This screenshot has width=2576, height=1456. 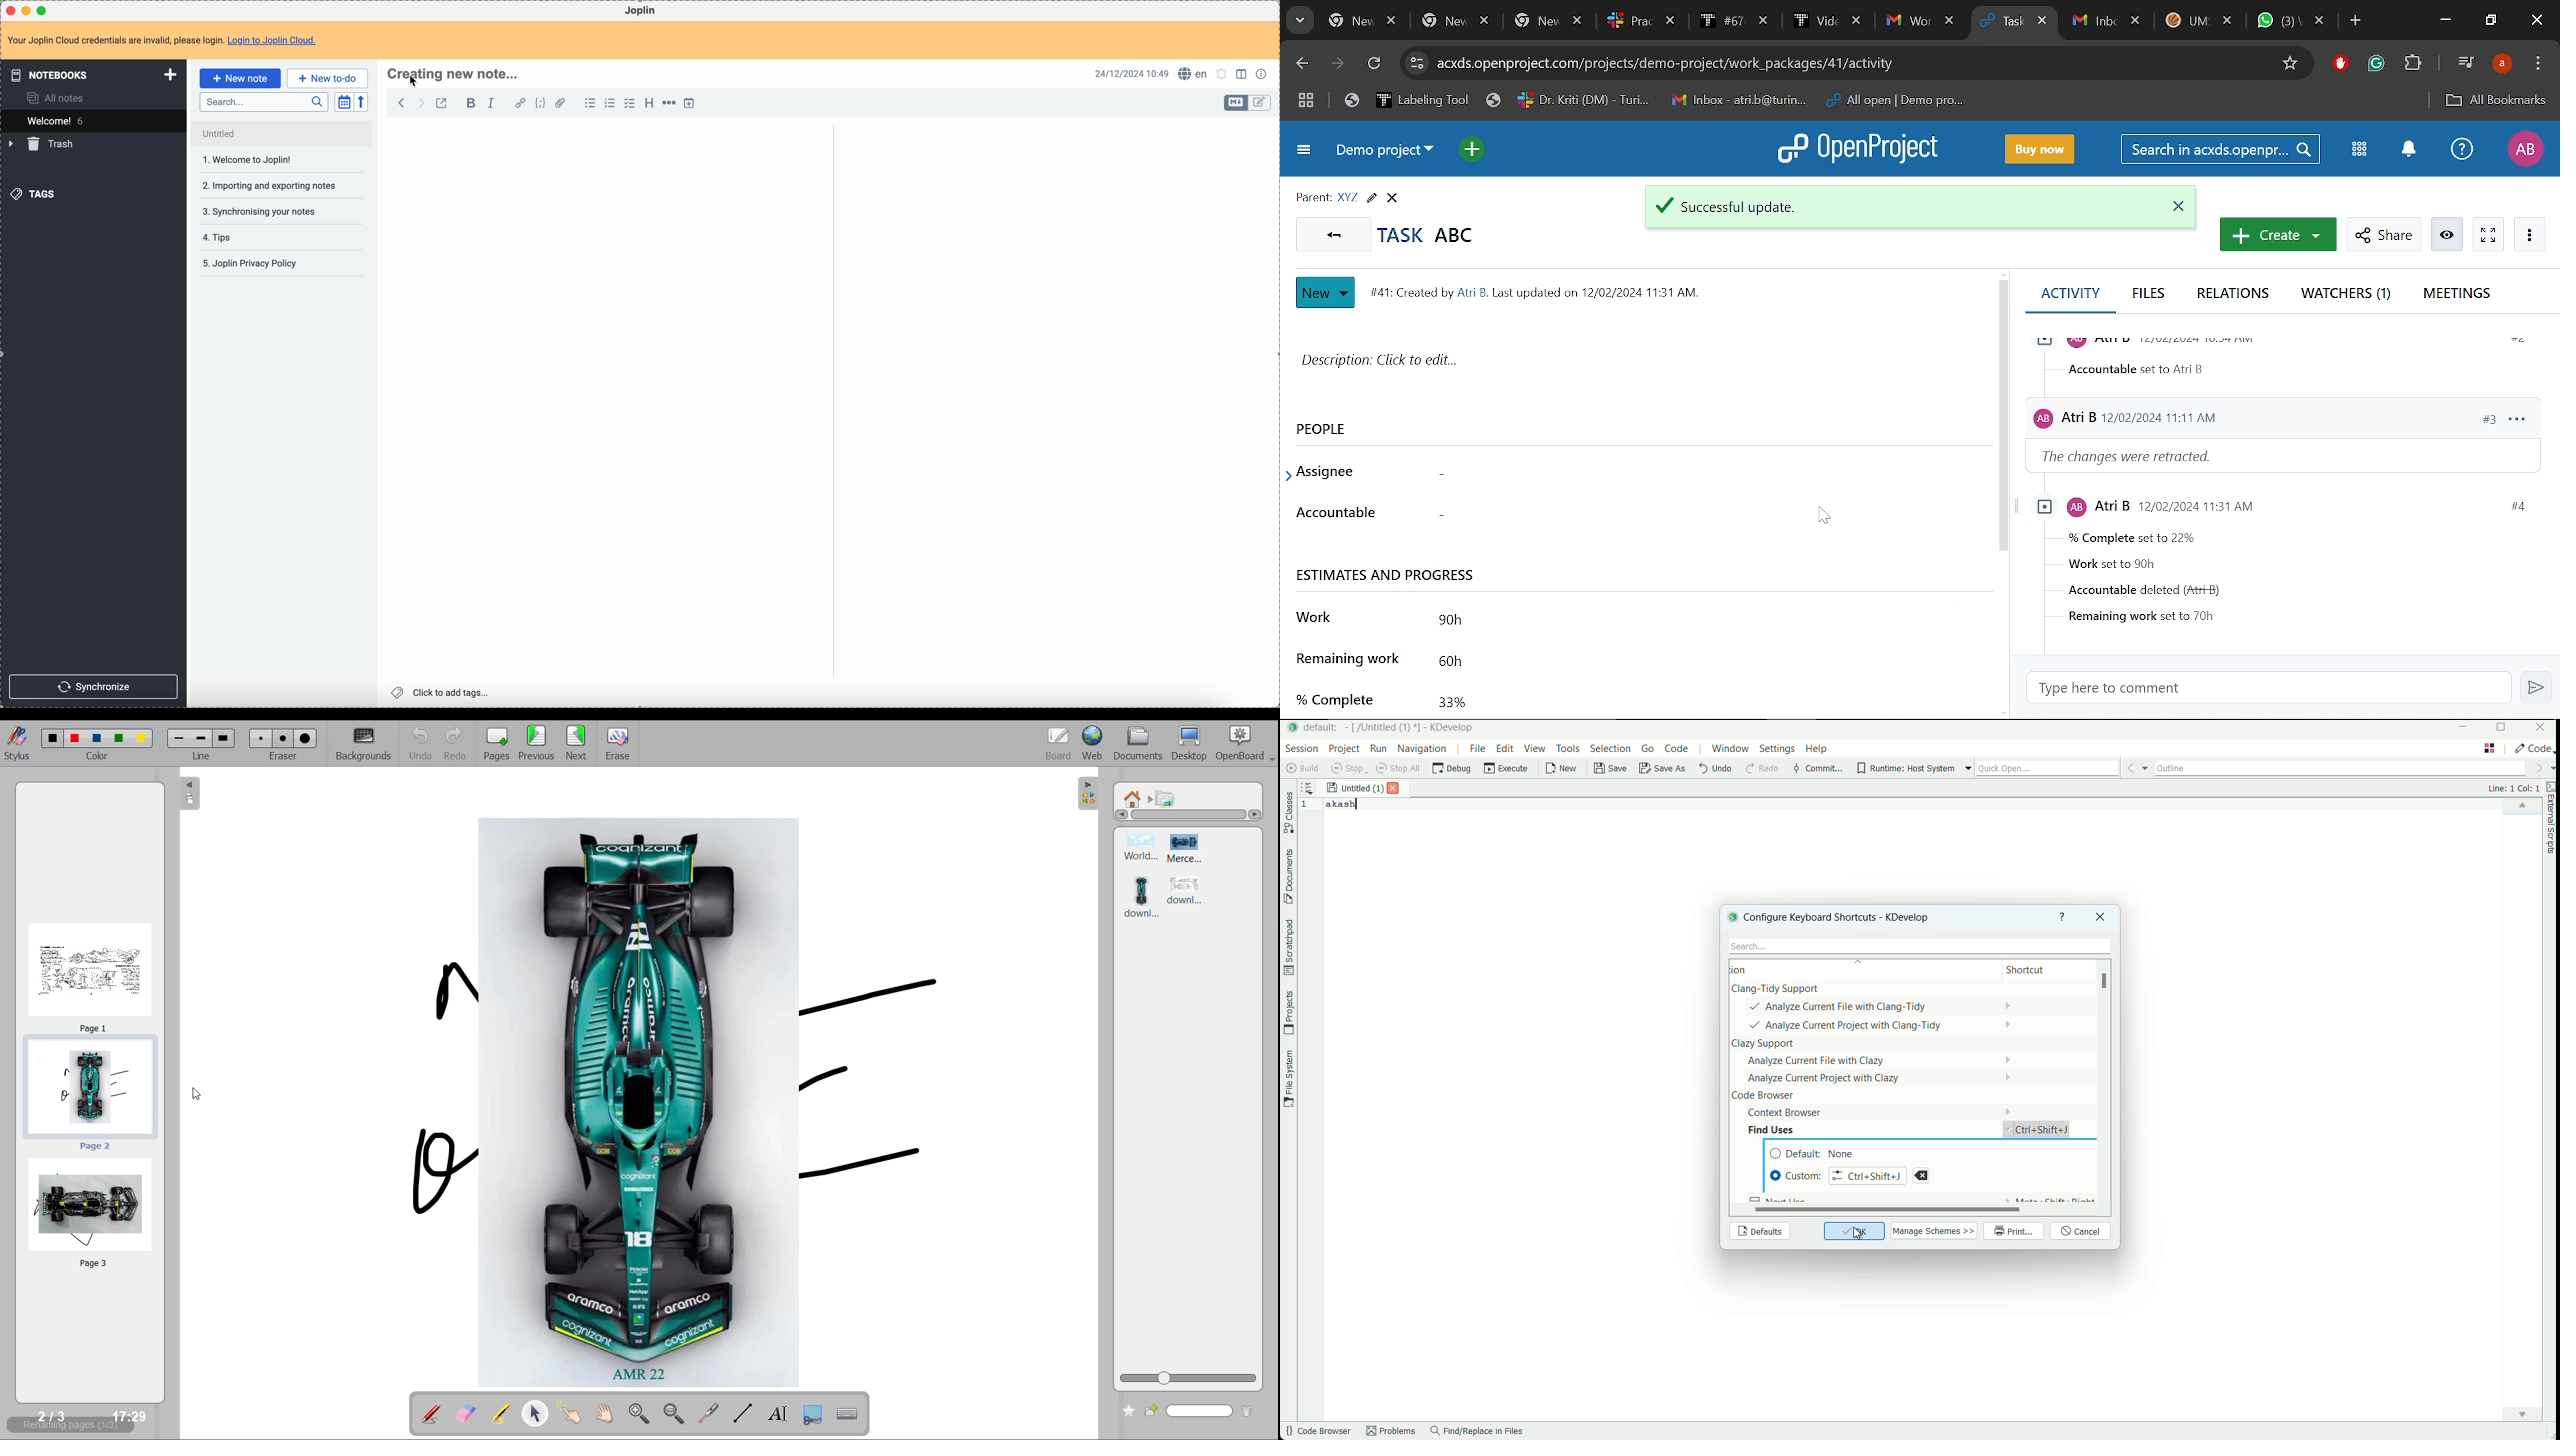 What do you see at coordinates (1222, 74) in the screenshot?
I see `set alarm` at bounding box center [1222, 74].